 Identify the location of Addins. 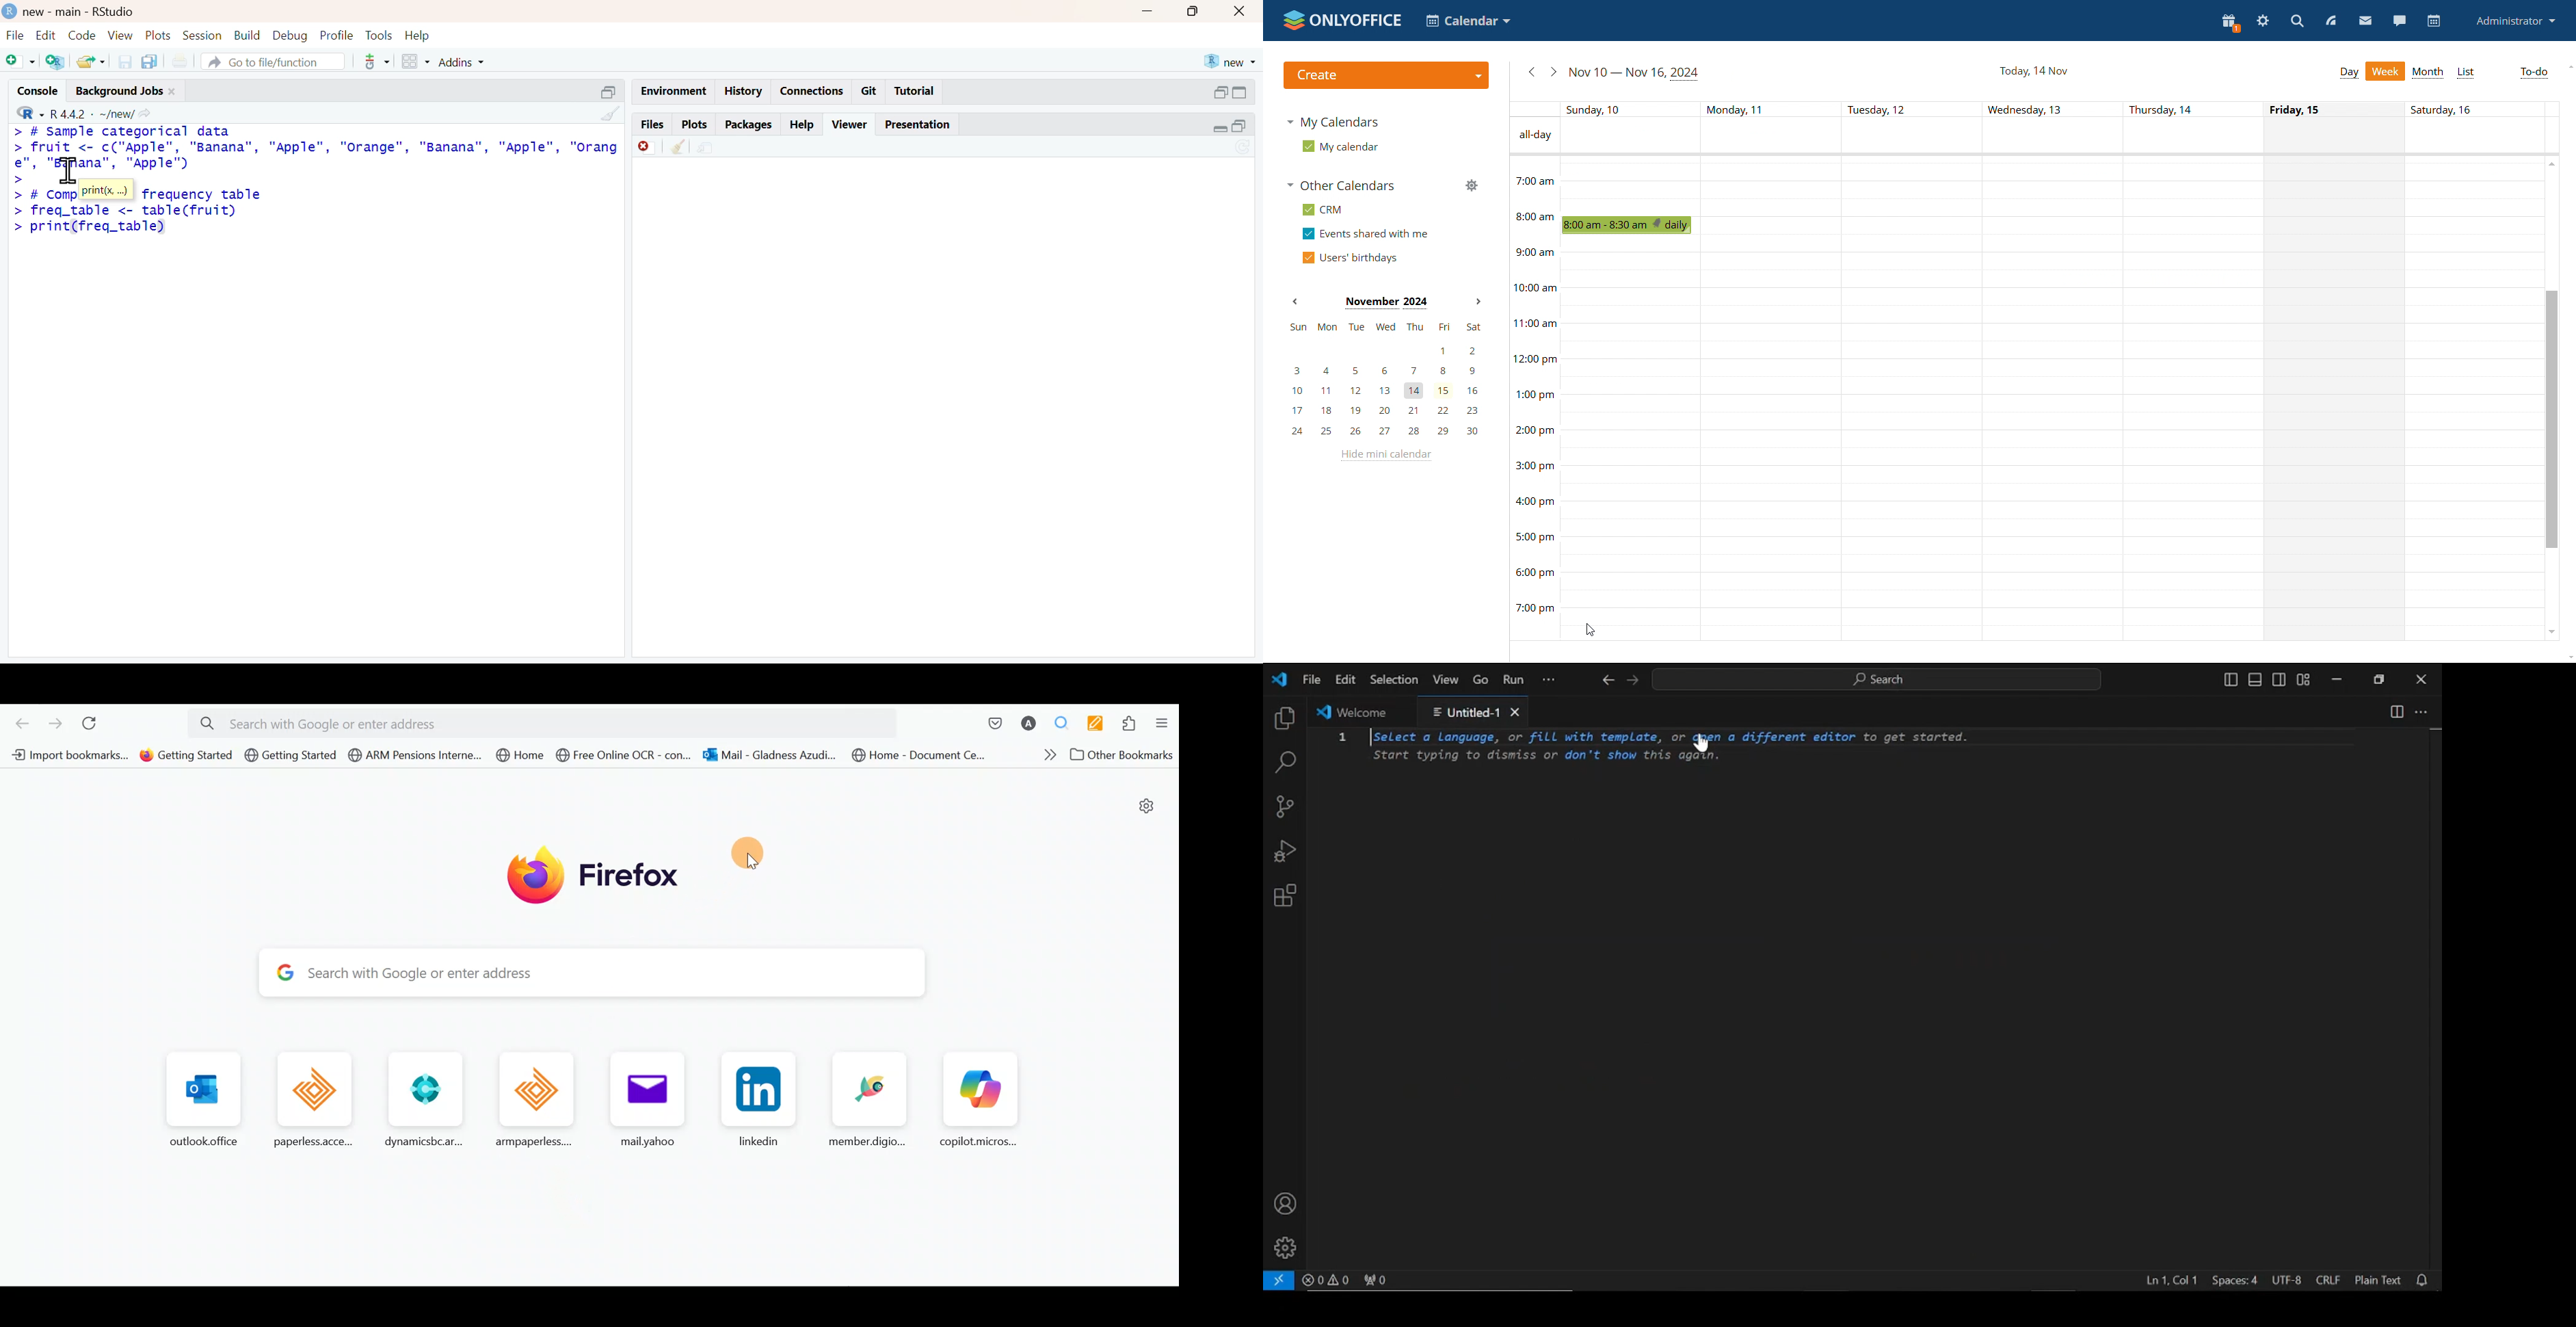
(461, 62).